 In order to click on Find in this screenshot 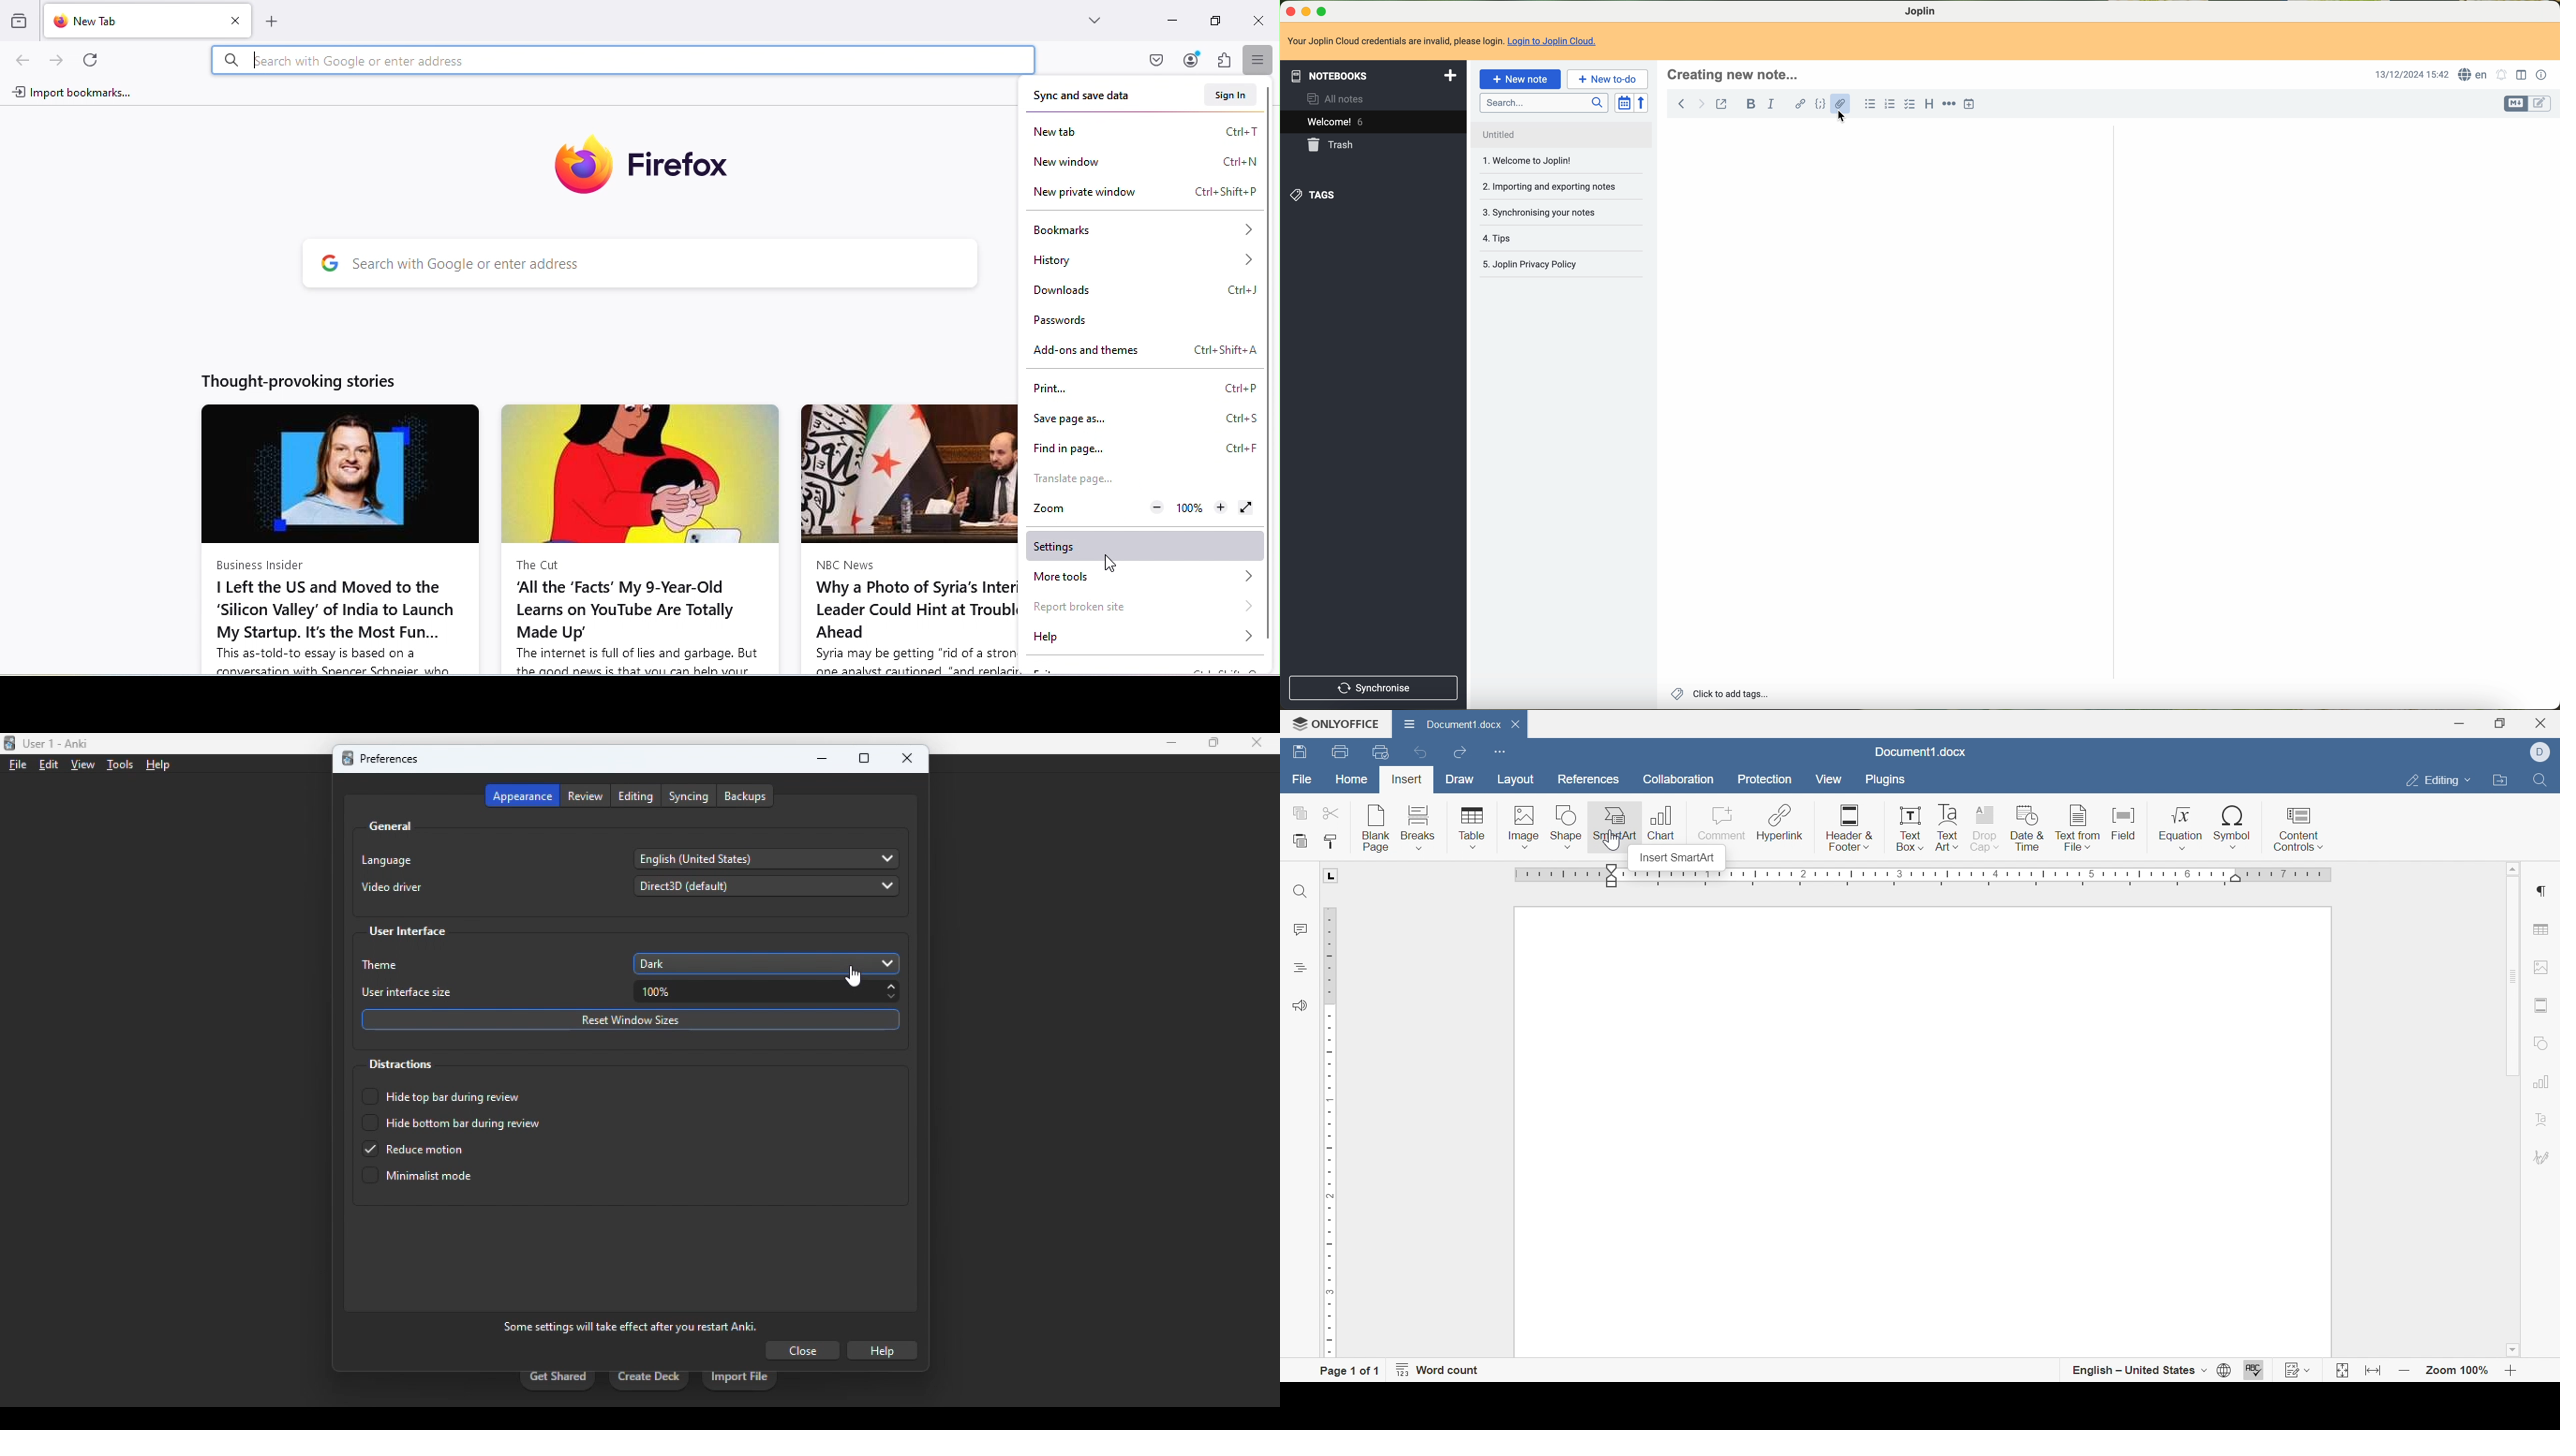, I will do `click(2543, 779)`.